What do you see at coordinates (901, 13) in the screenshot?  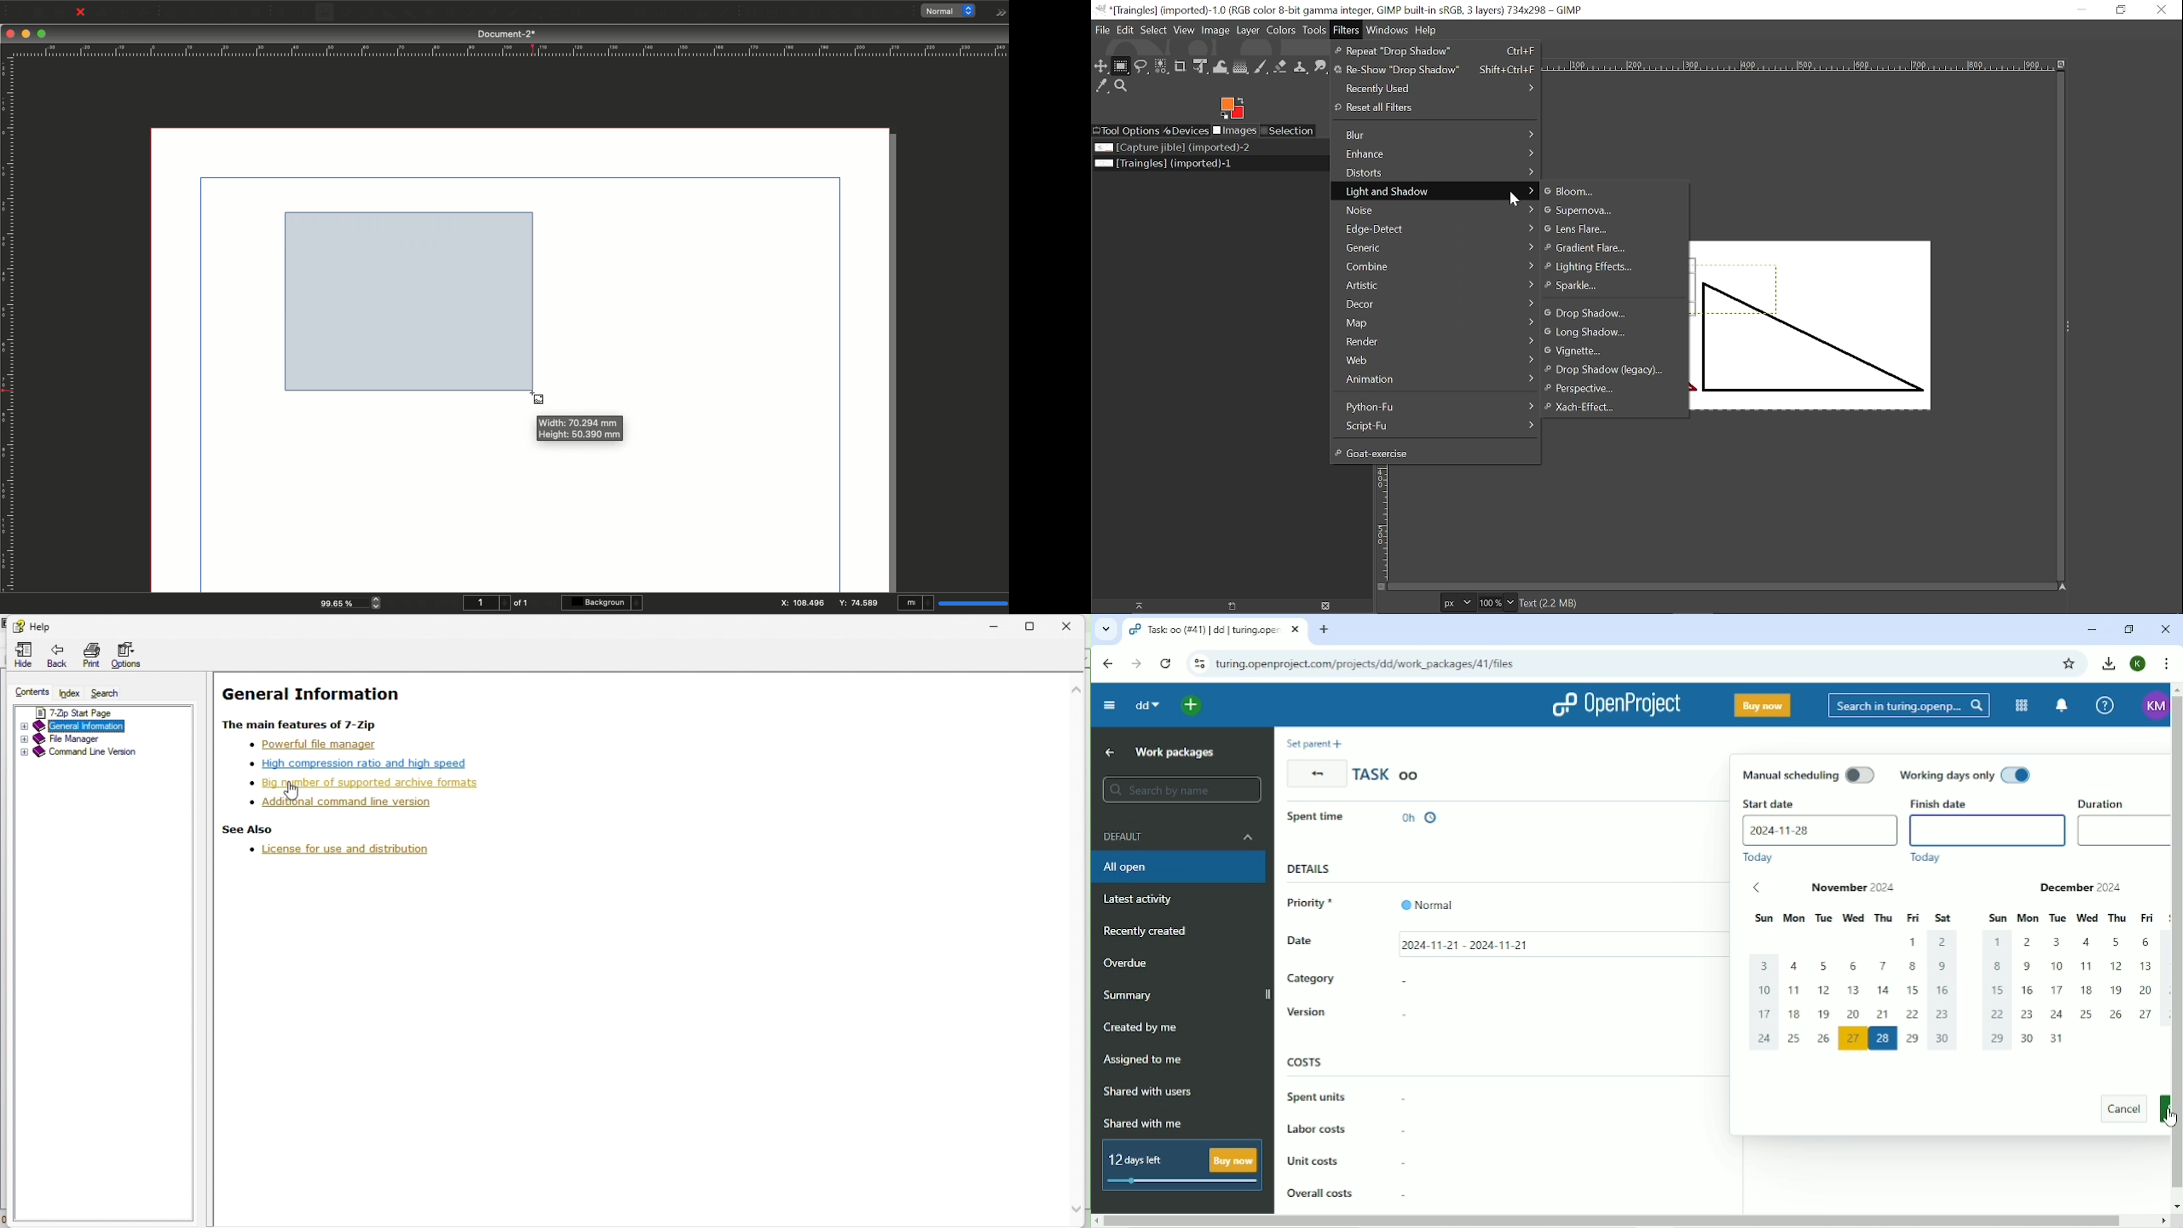 I see `Link annotation` at bounding box center [901, 13].